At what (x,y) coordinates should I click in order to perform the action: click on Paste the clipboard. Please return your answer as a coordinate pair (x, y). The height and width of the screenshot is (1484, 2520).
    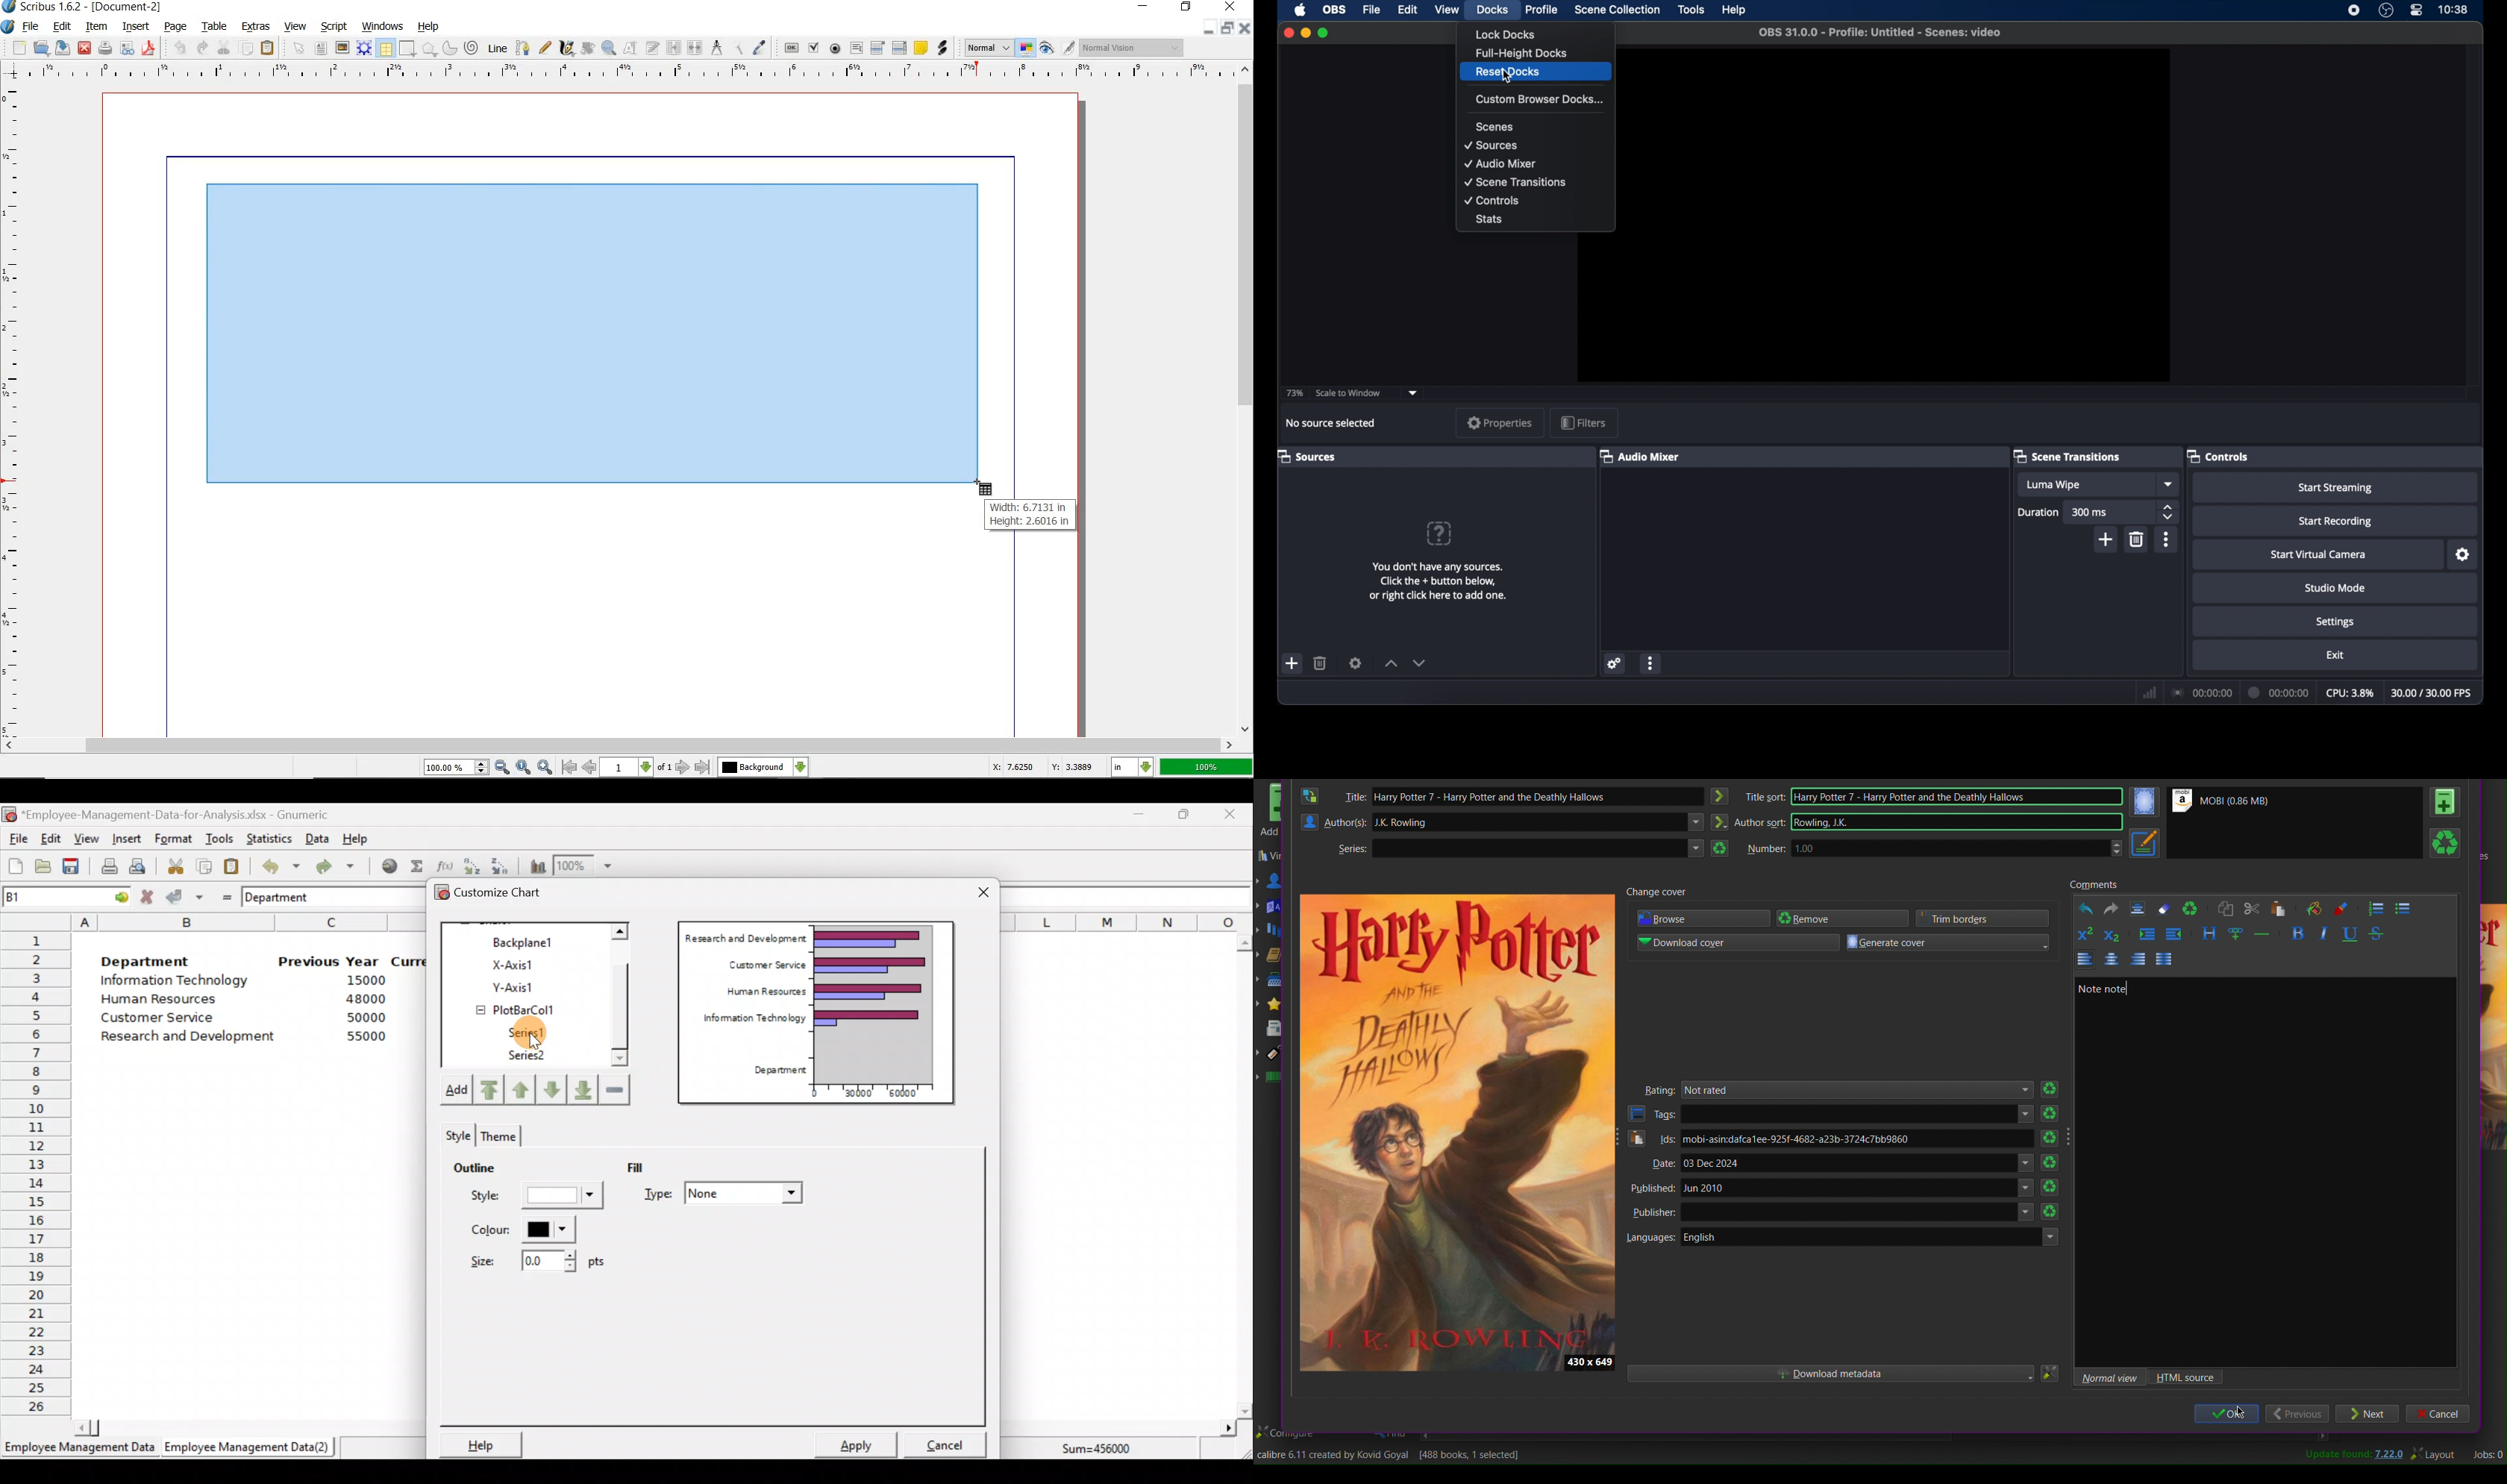
    Looking at the image, I should click on (231, 866).